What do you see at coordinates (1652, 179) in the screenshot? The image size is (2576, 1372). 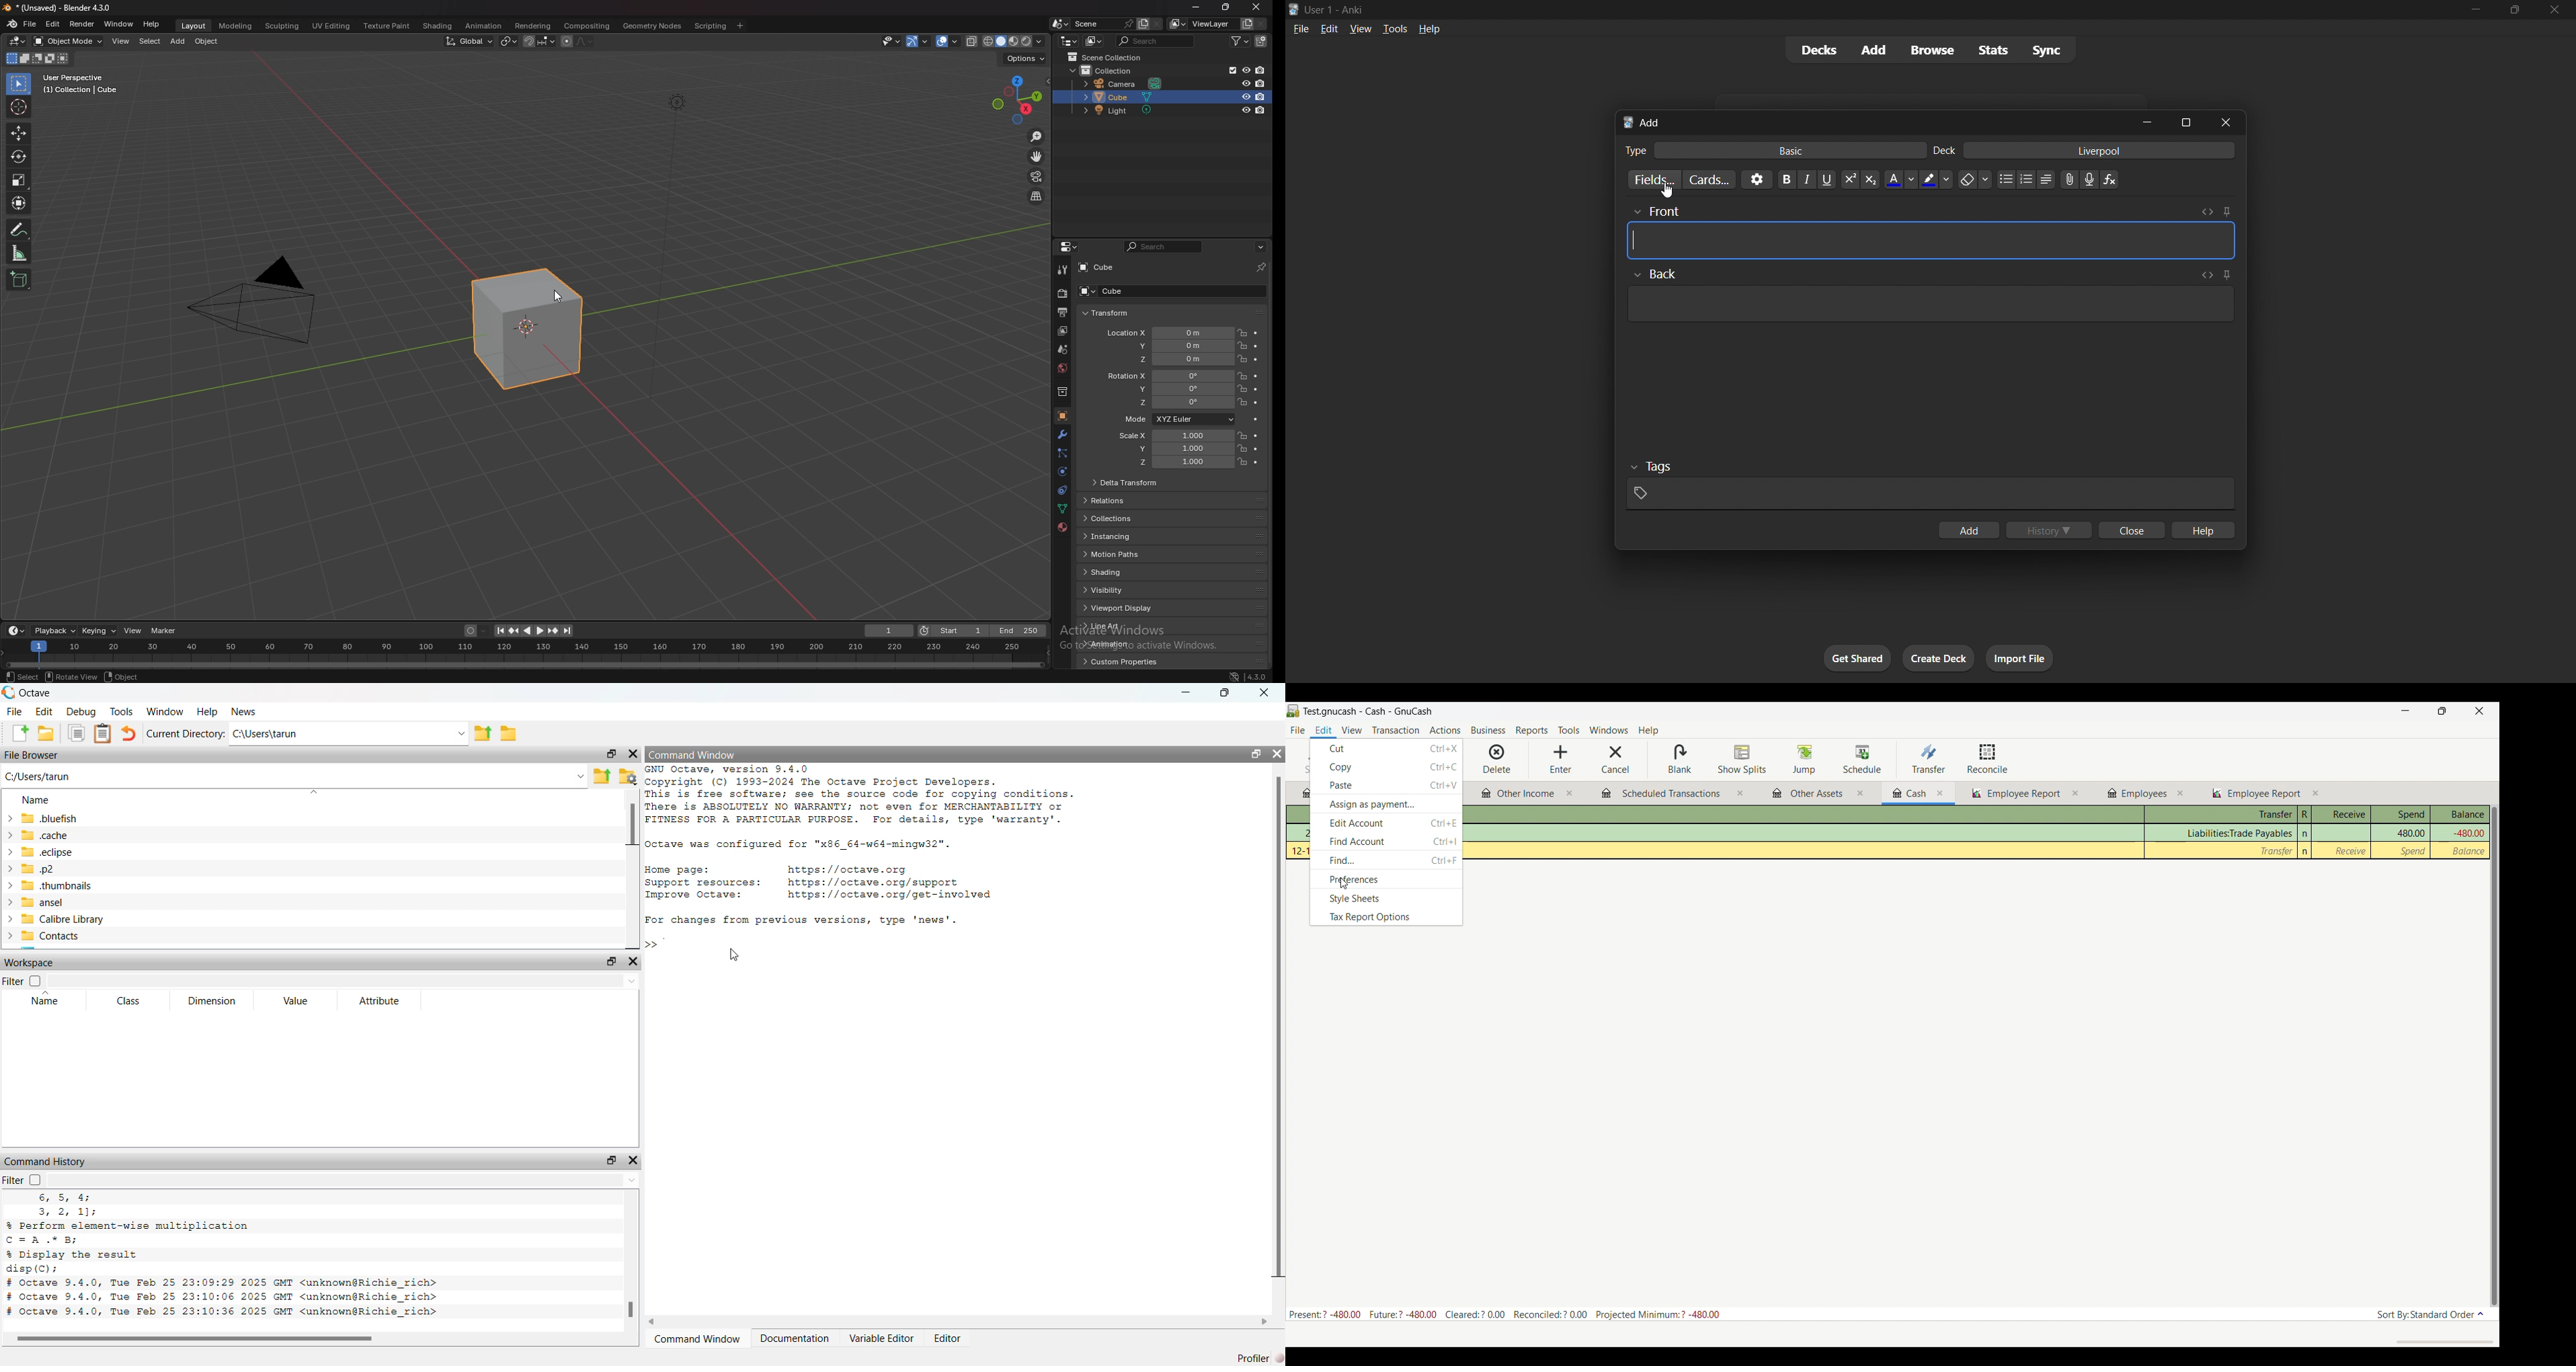 I see `customize fields` at bounding box center [1652, 179].